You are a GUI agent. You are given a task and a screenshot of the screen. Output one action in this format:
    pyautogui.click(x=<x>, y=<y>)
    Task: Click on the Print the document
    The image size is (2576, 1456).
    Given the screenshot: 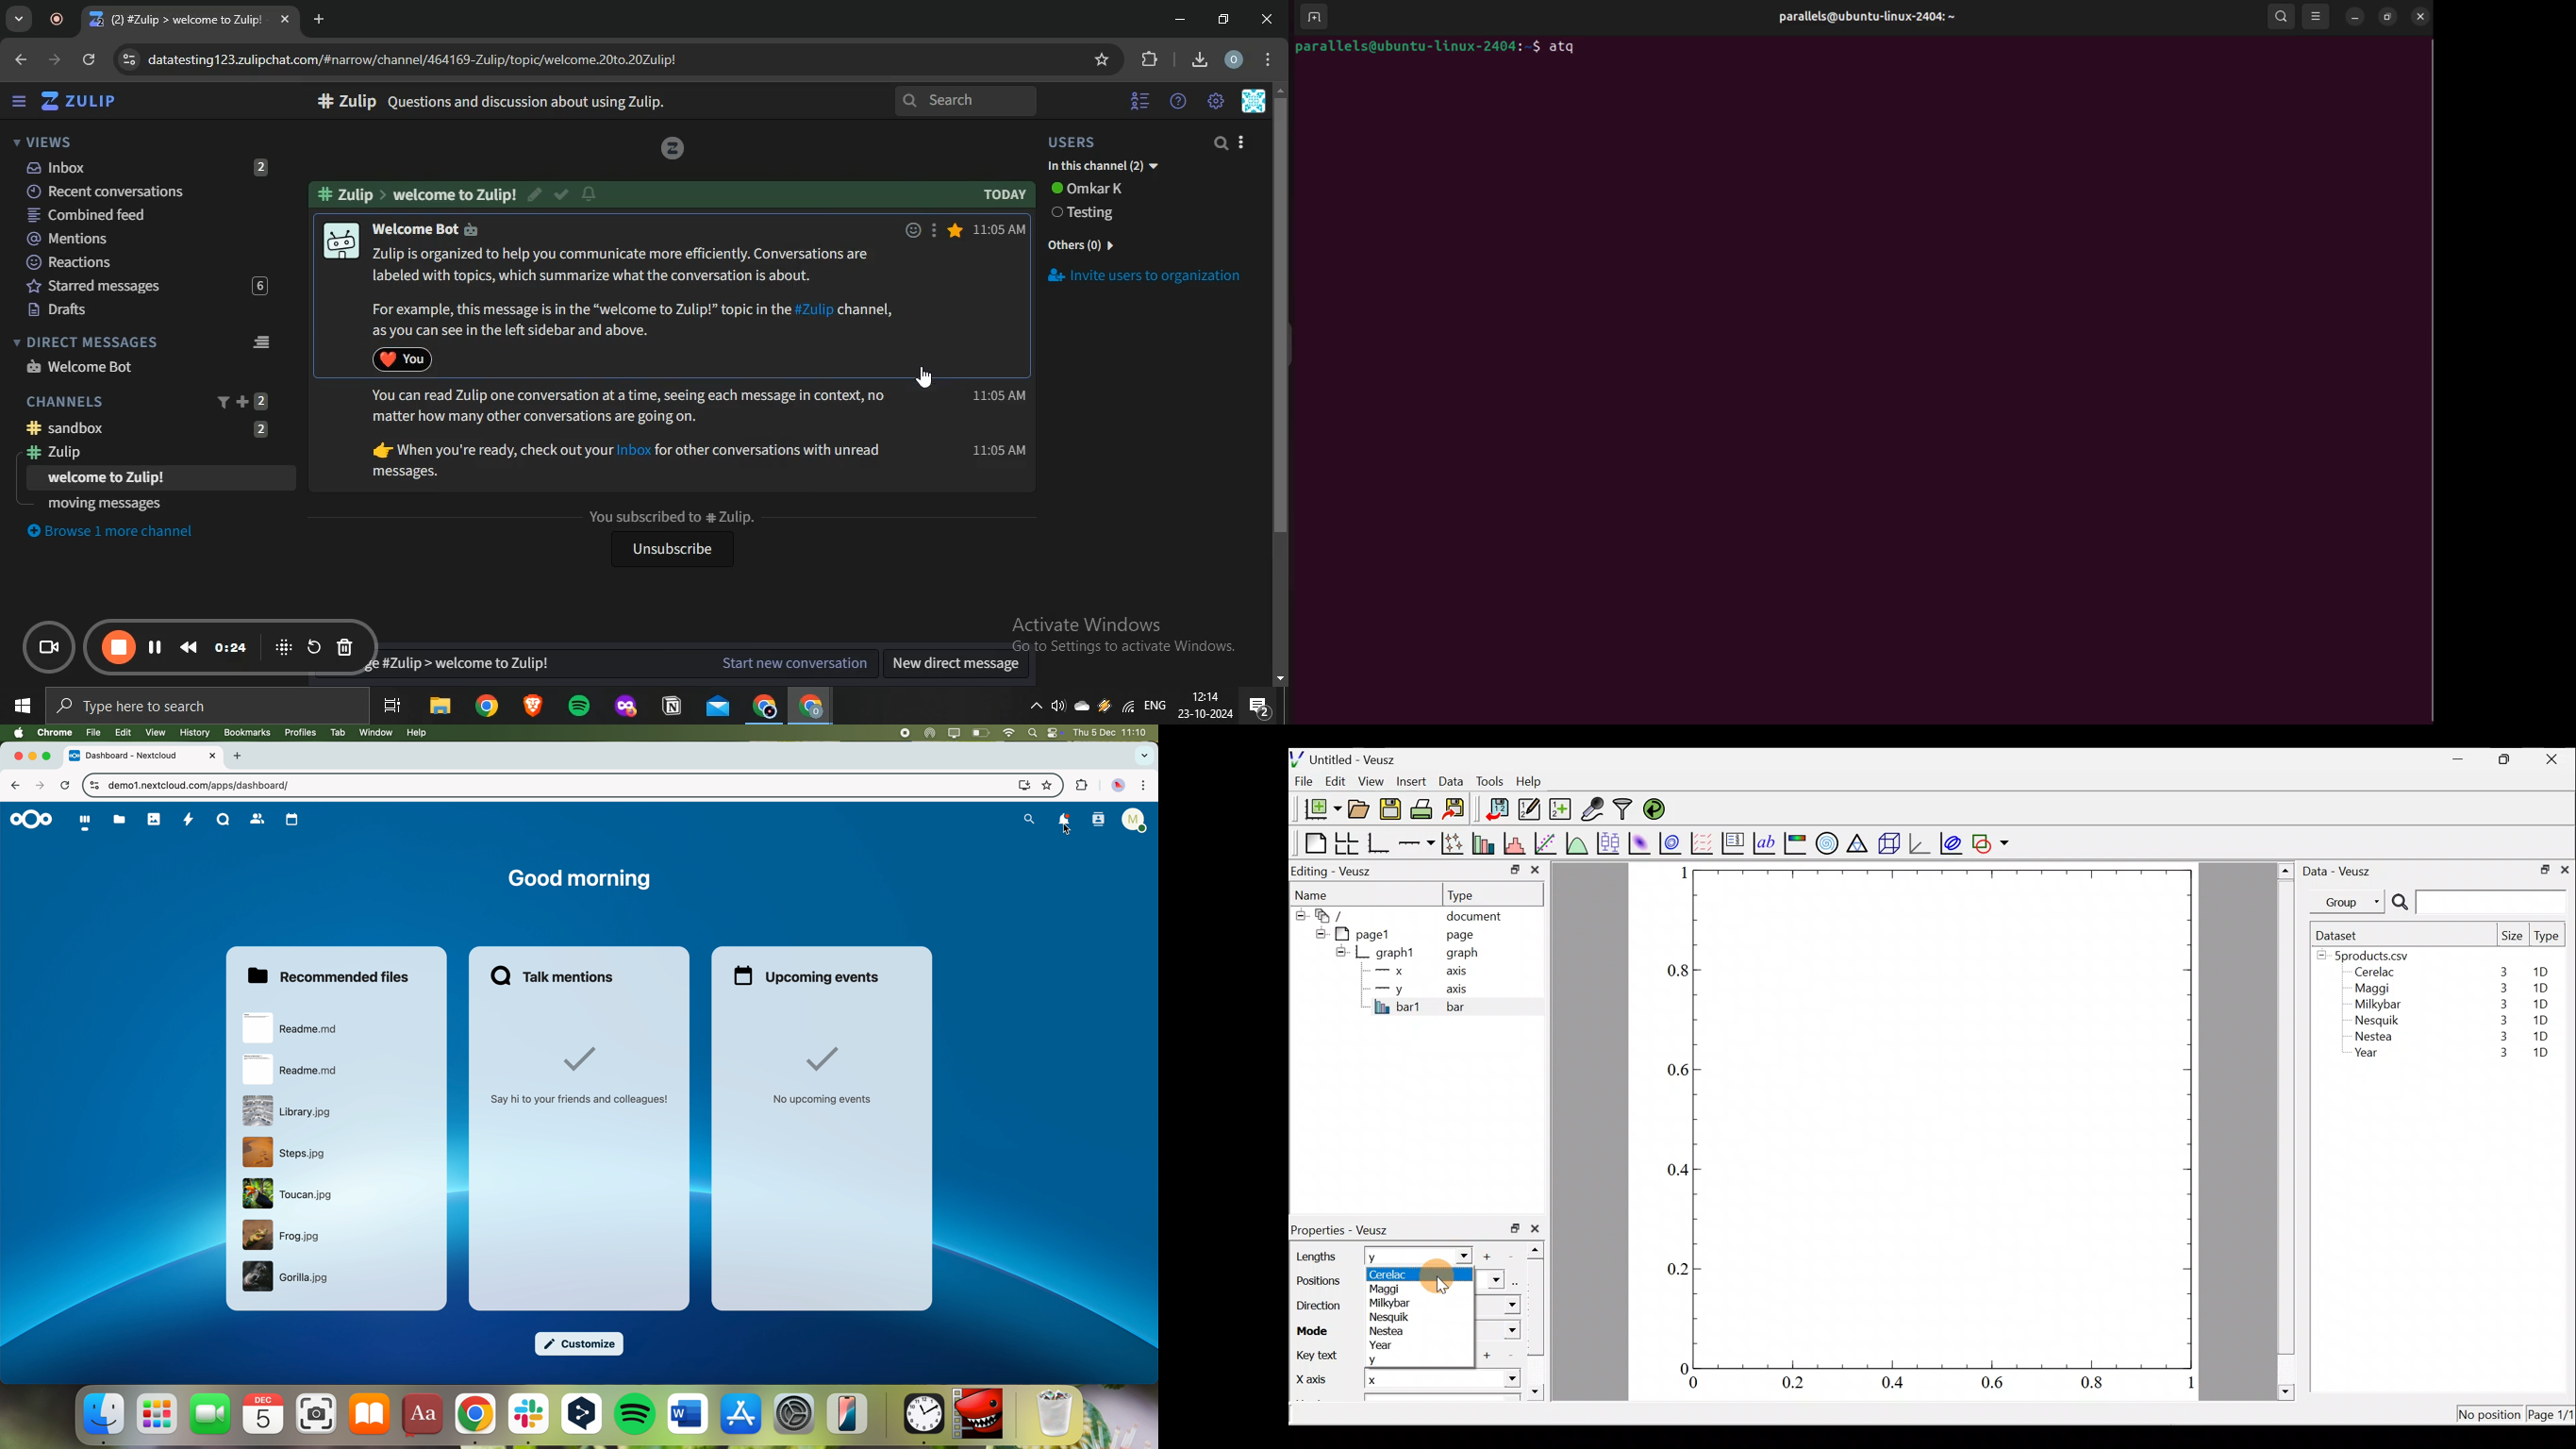 What is the action you would take?
    pyautogui.click(x=1425, y=808)
    